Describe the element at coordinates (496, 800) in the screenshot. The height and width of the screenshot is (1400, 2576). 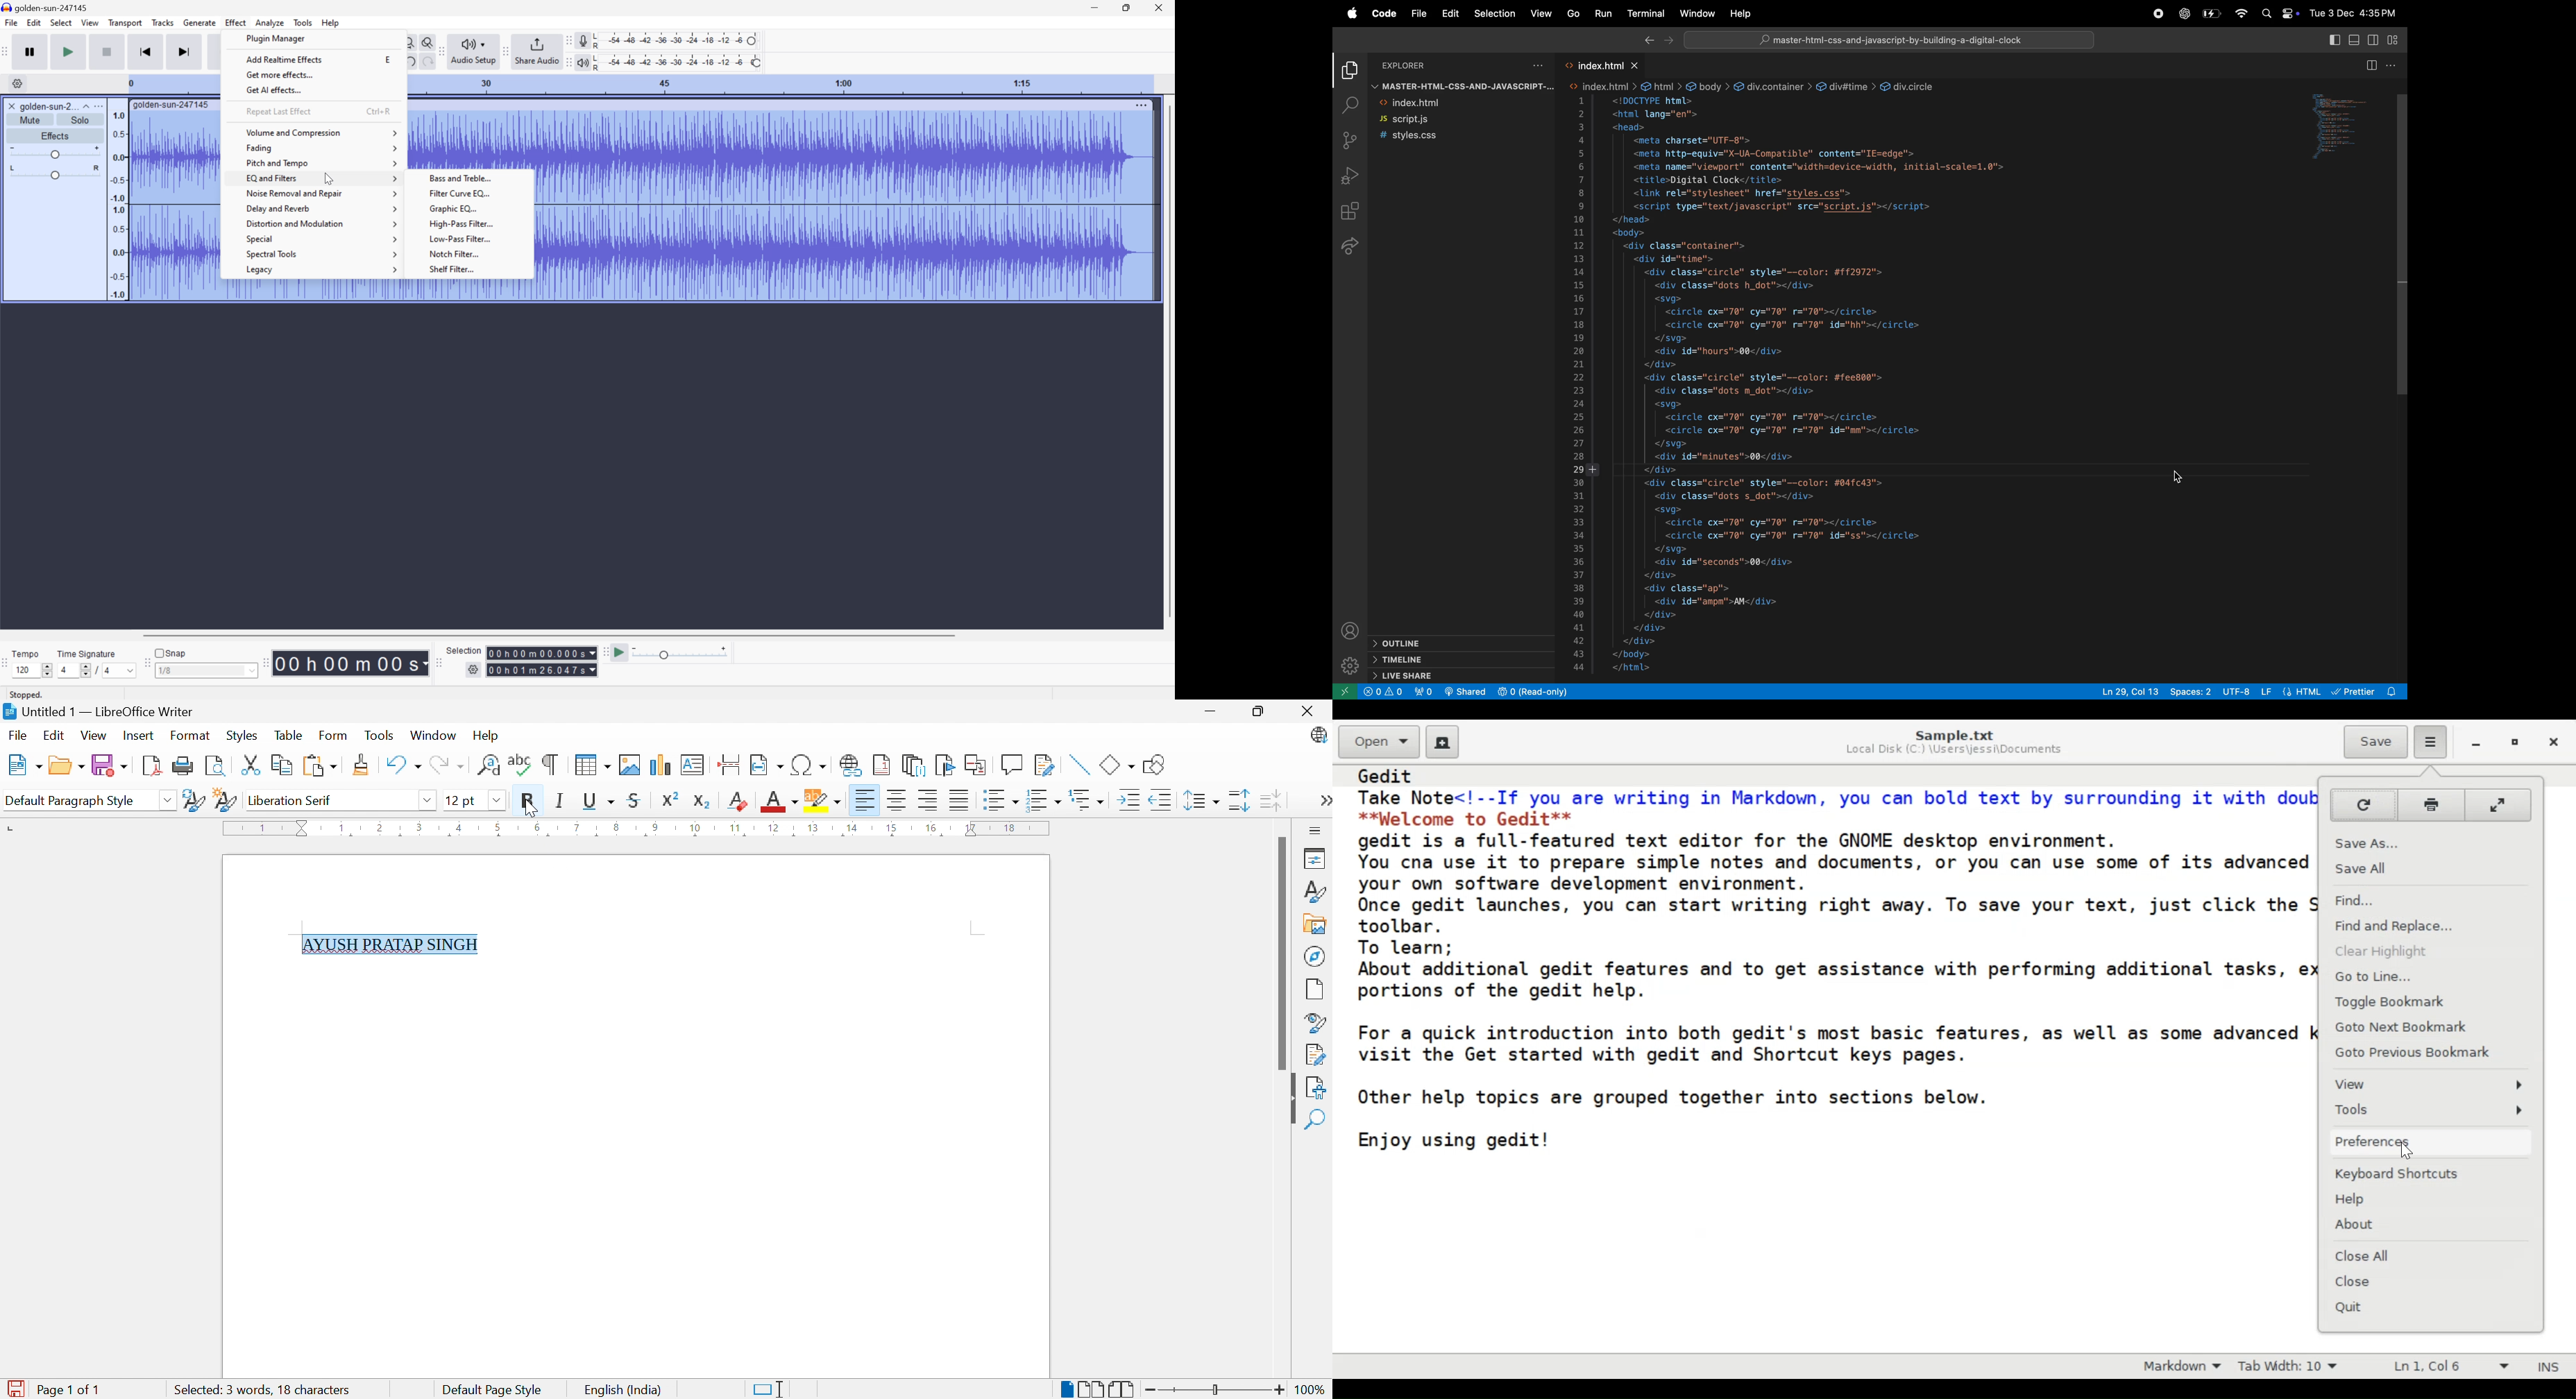
I see `Drop Down` at that location.